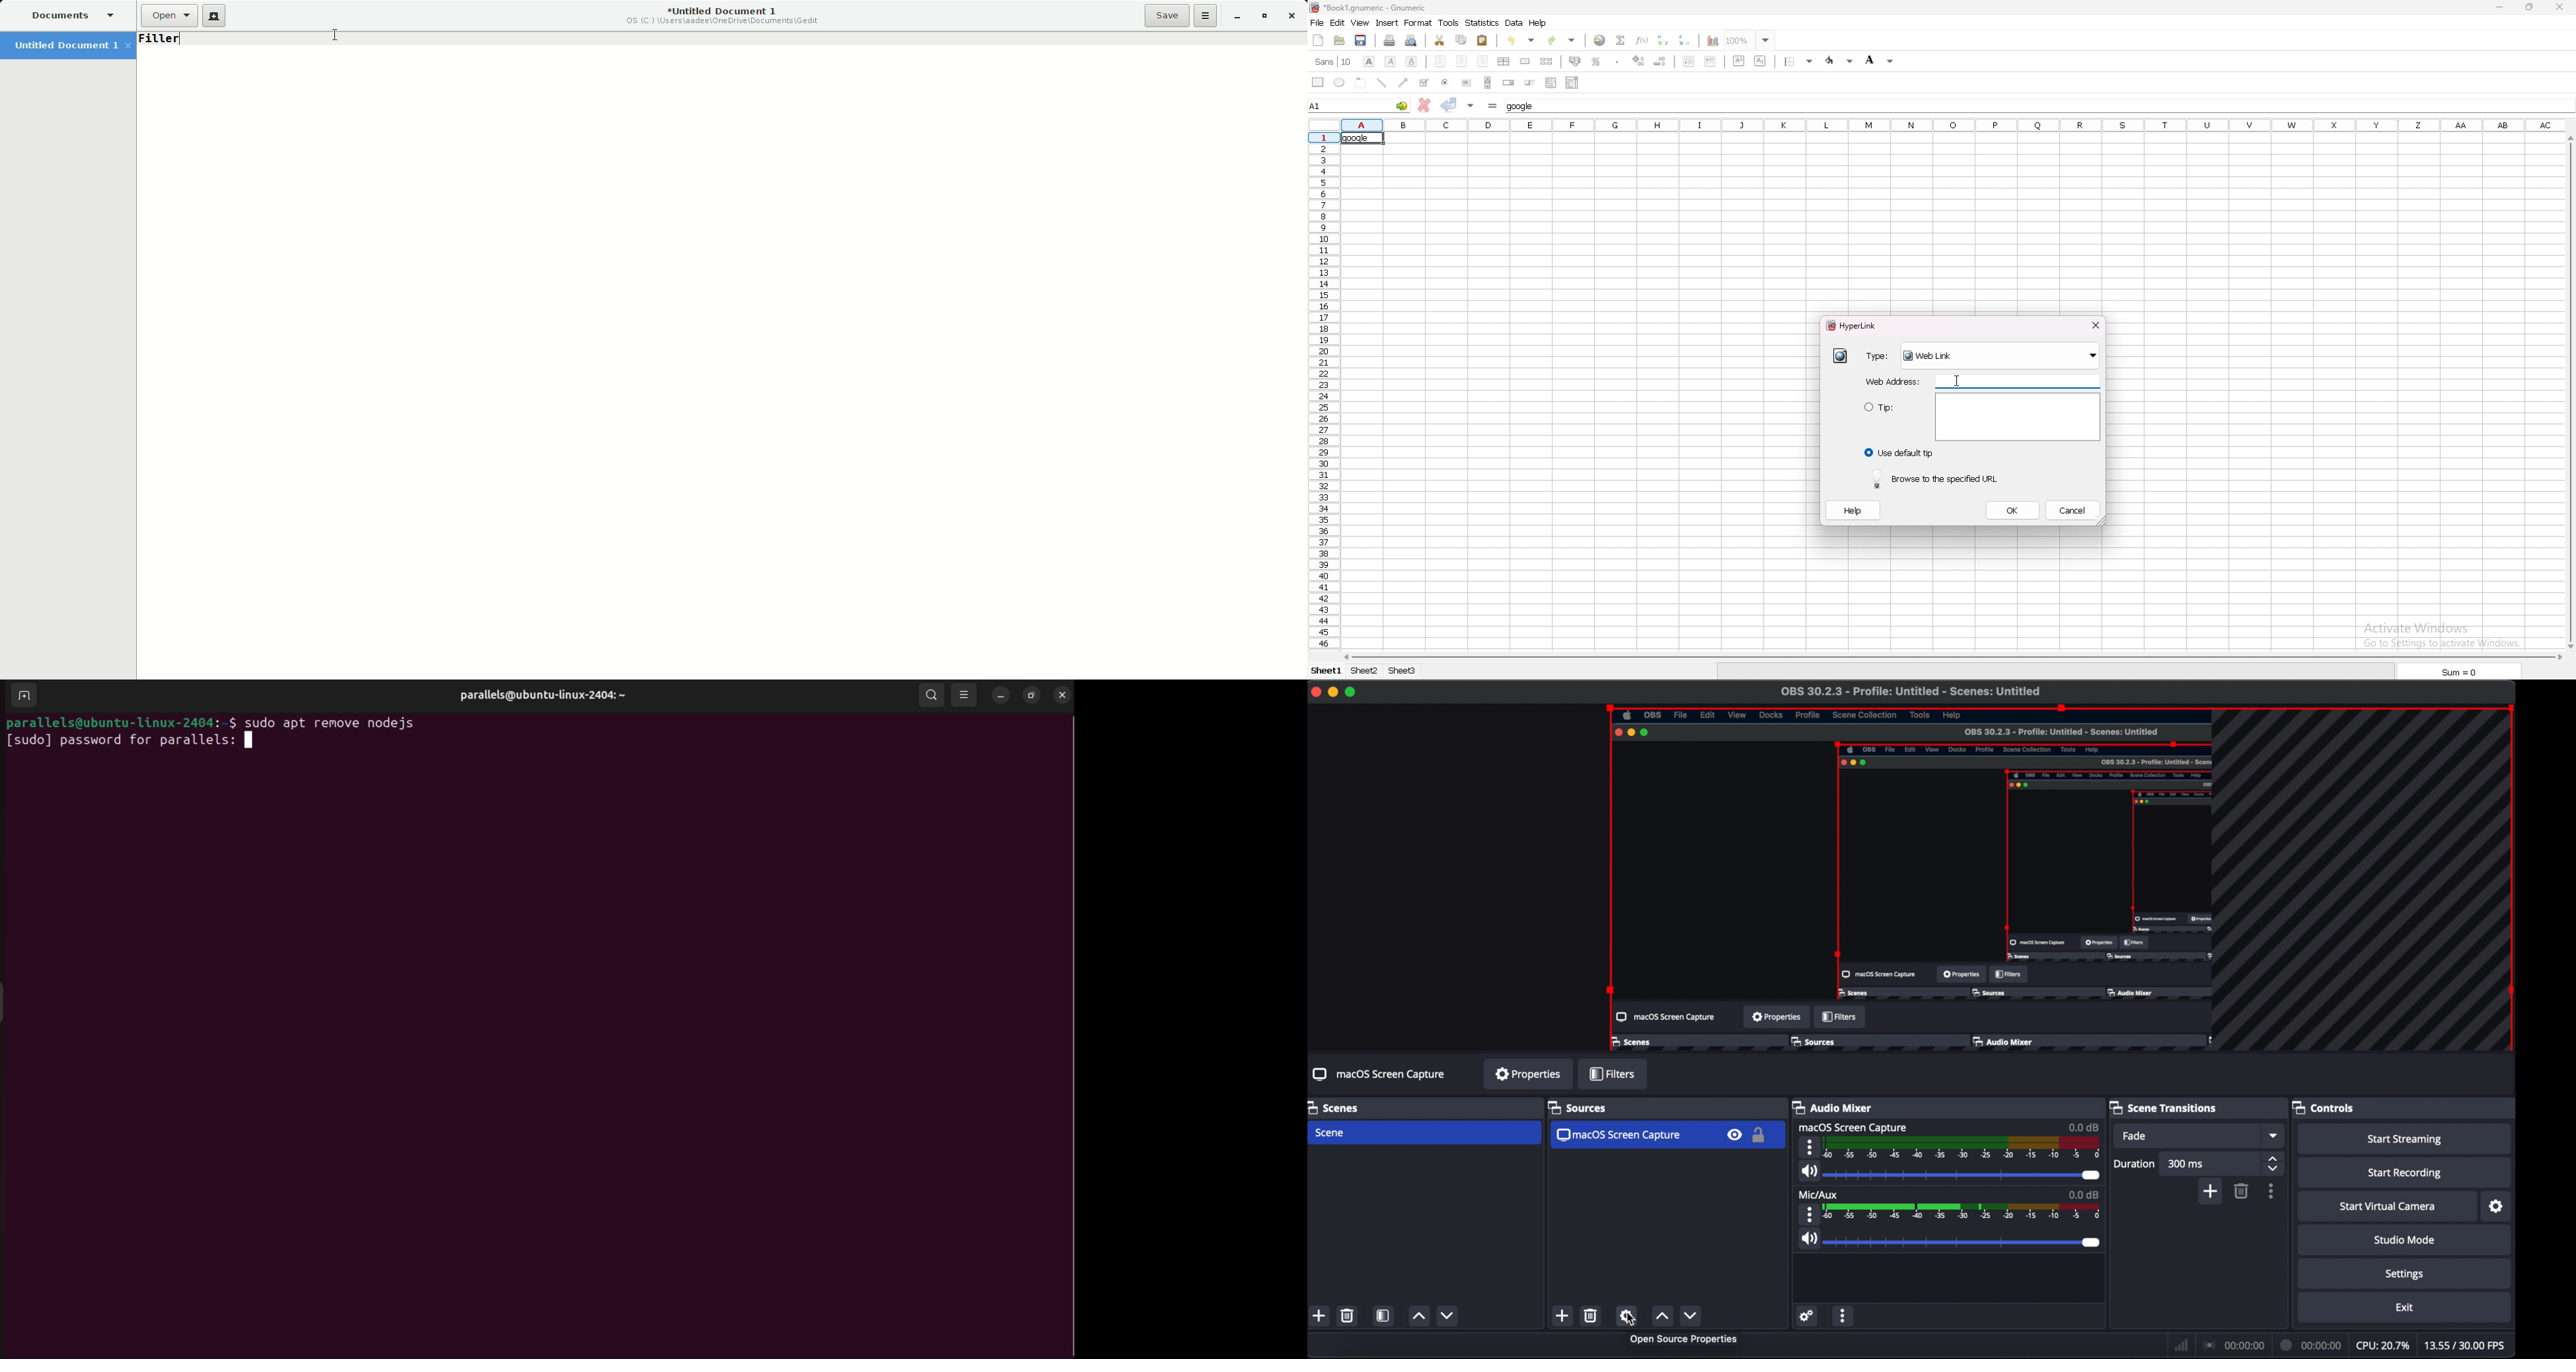 This screenshot has height=1372, width=2576. What do you see at coordinates (1688, 61) in the screenshot?
I see `decrease indent` at bounding box center [1688, 61].